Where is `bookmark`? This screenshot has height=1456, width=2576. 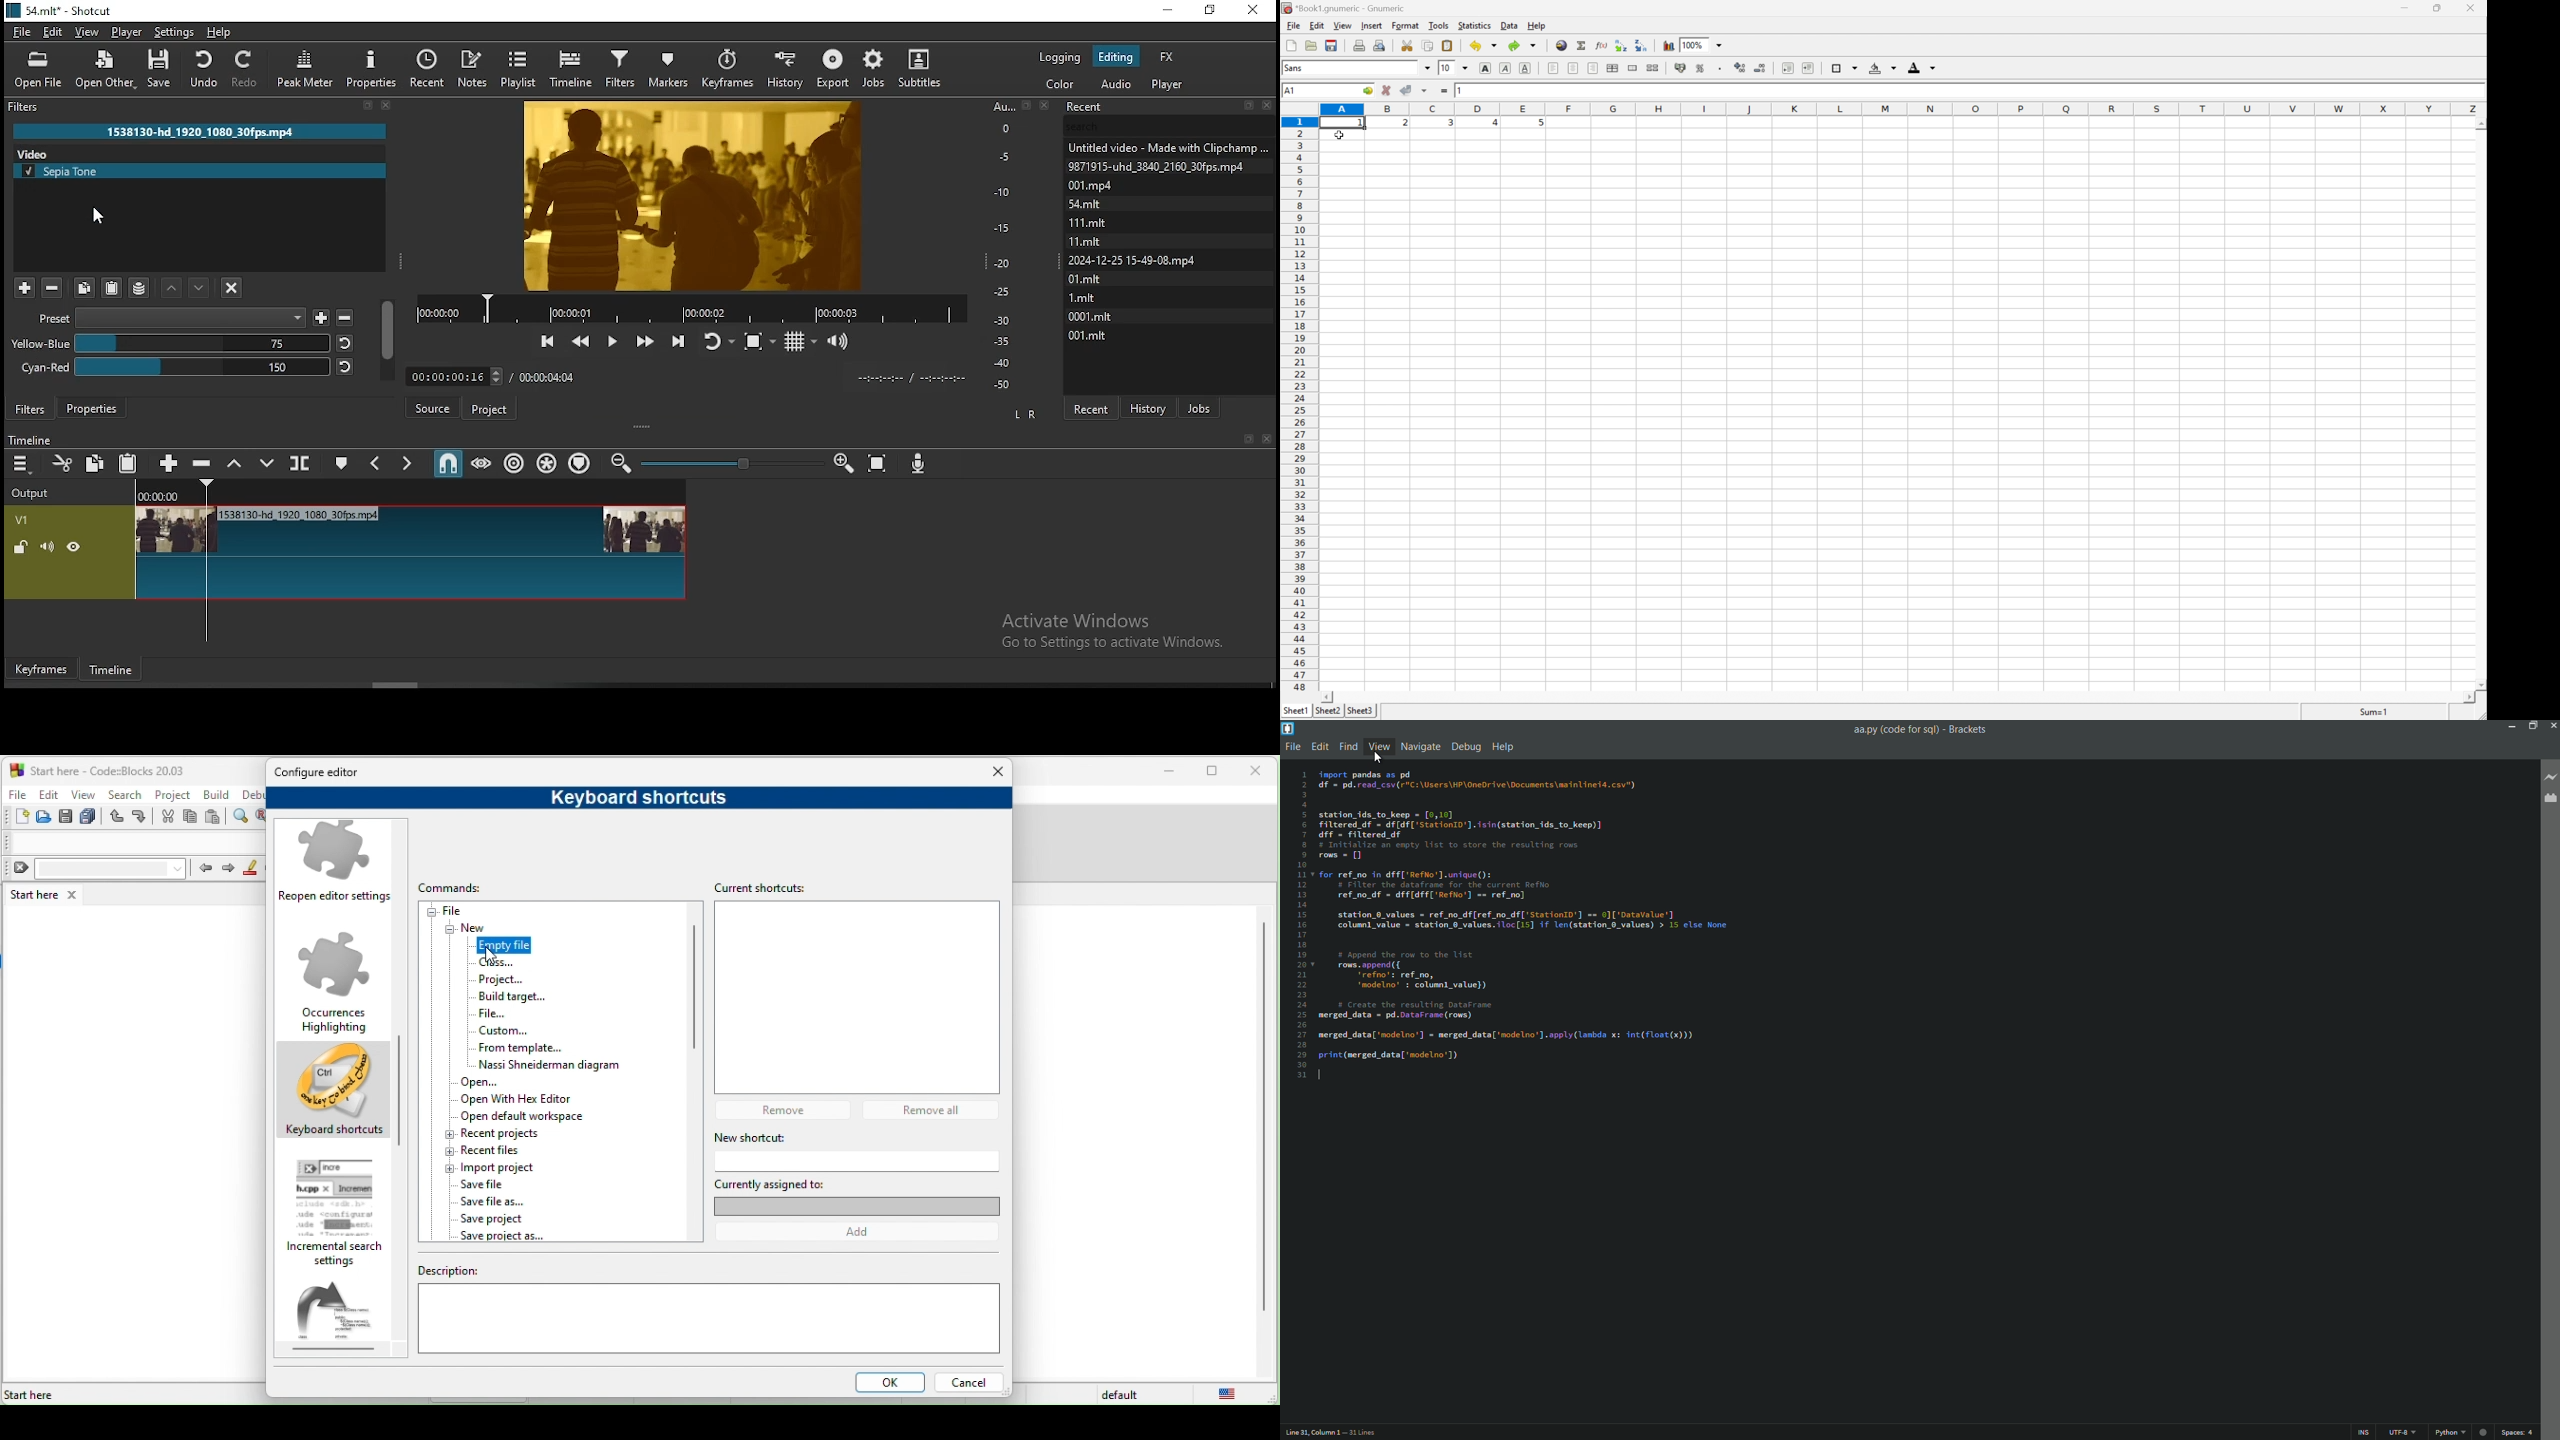 bookmark is located at coordinates (1247, 439).